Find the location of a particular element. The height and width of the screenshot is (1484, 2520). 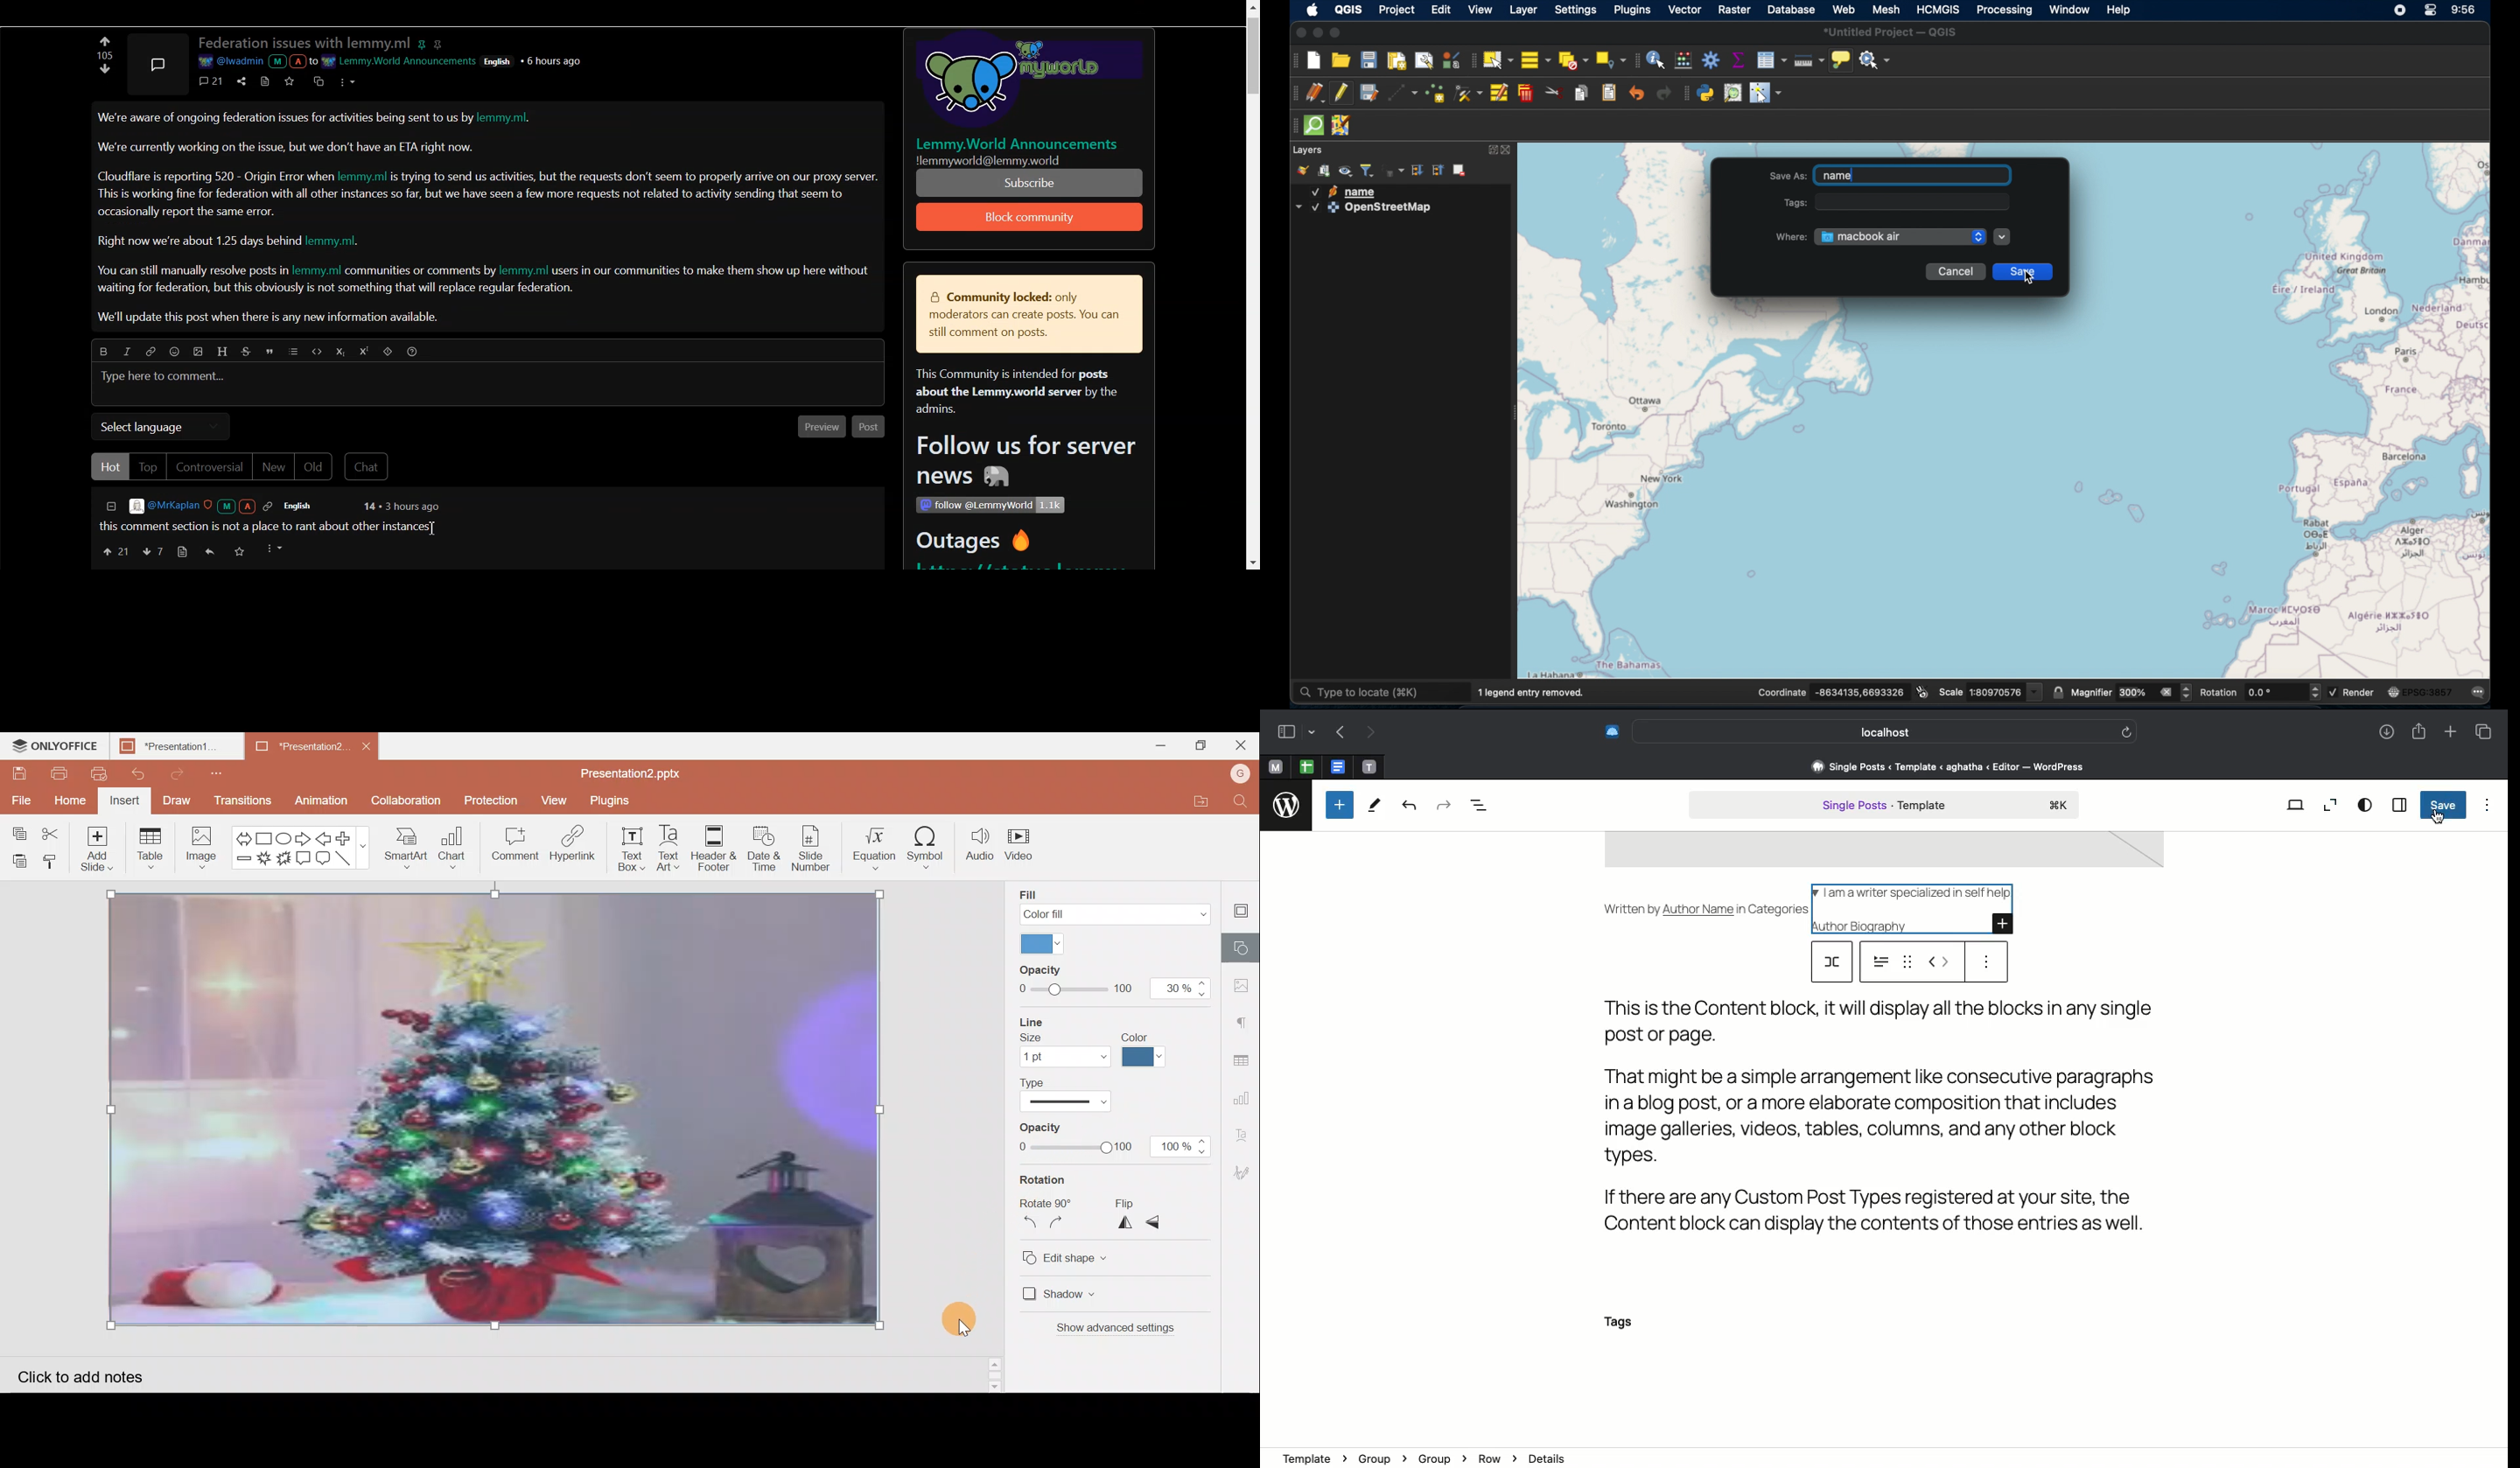

Where: is located at coordinates (1792, 235).